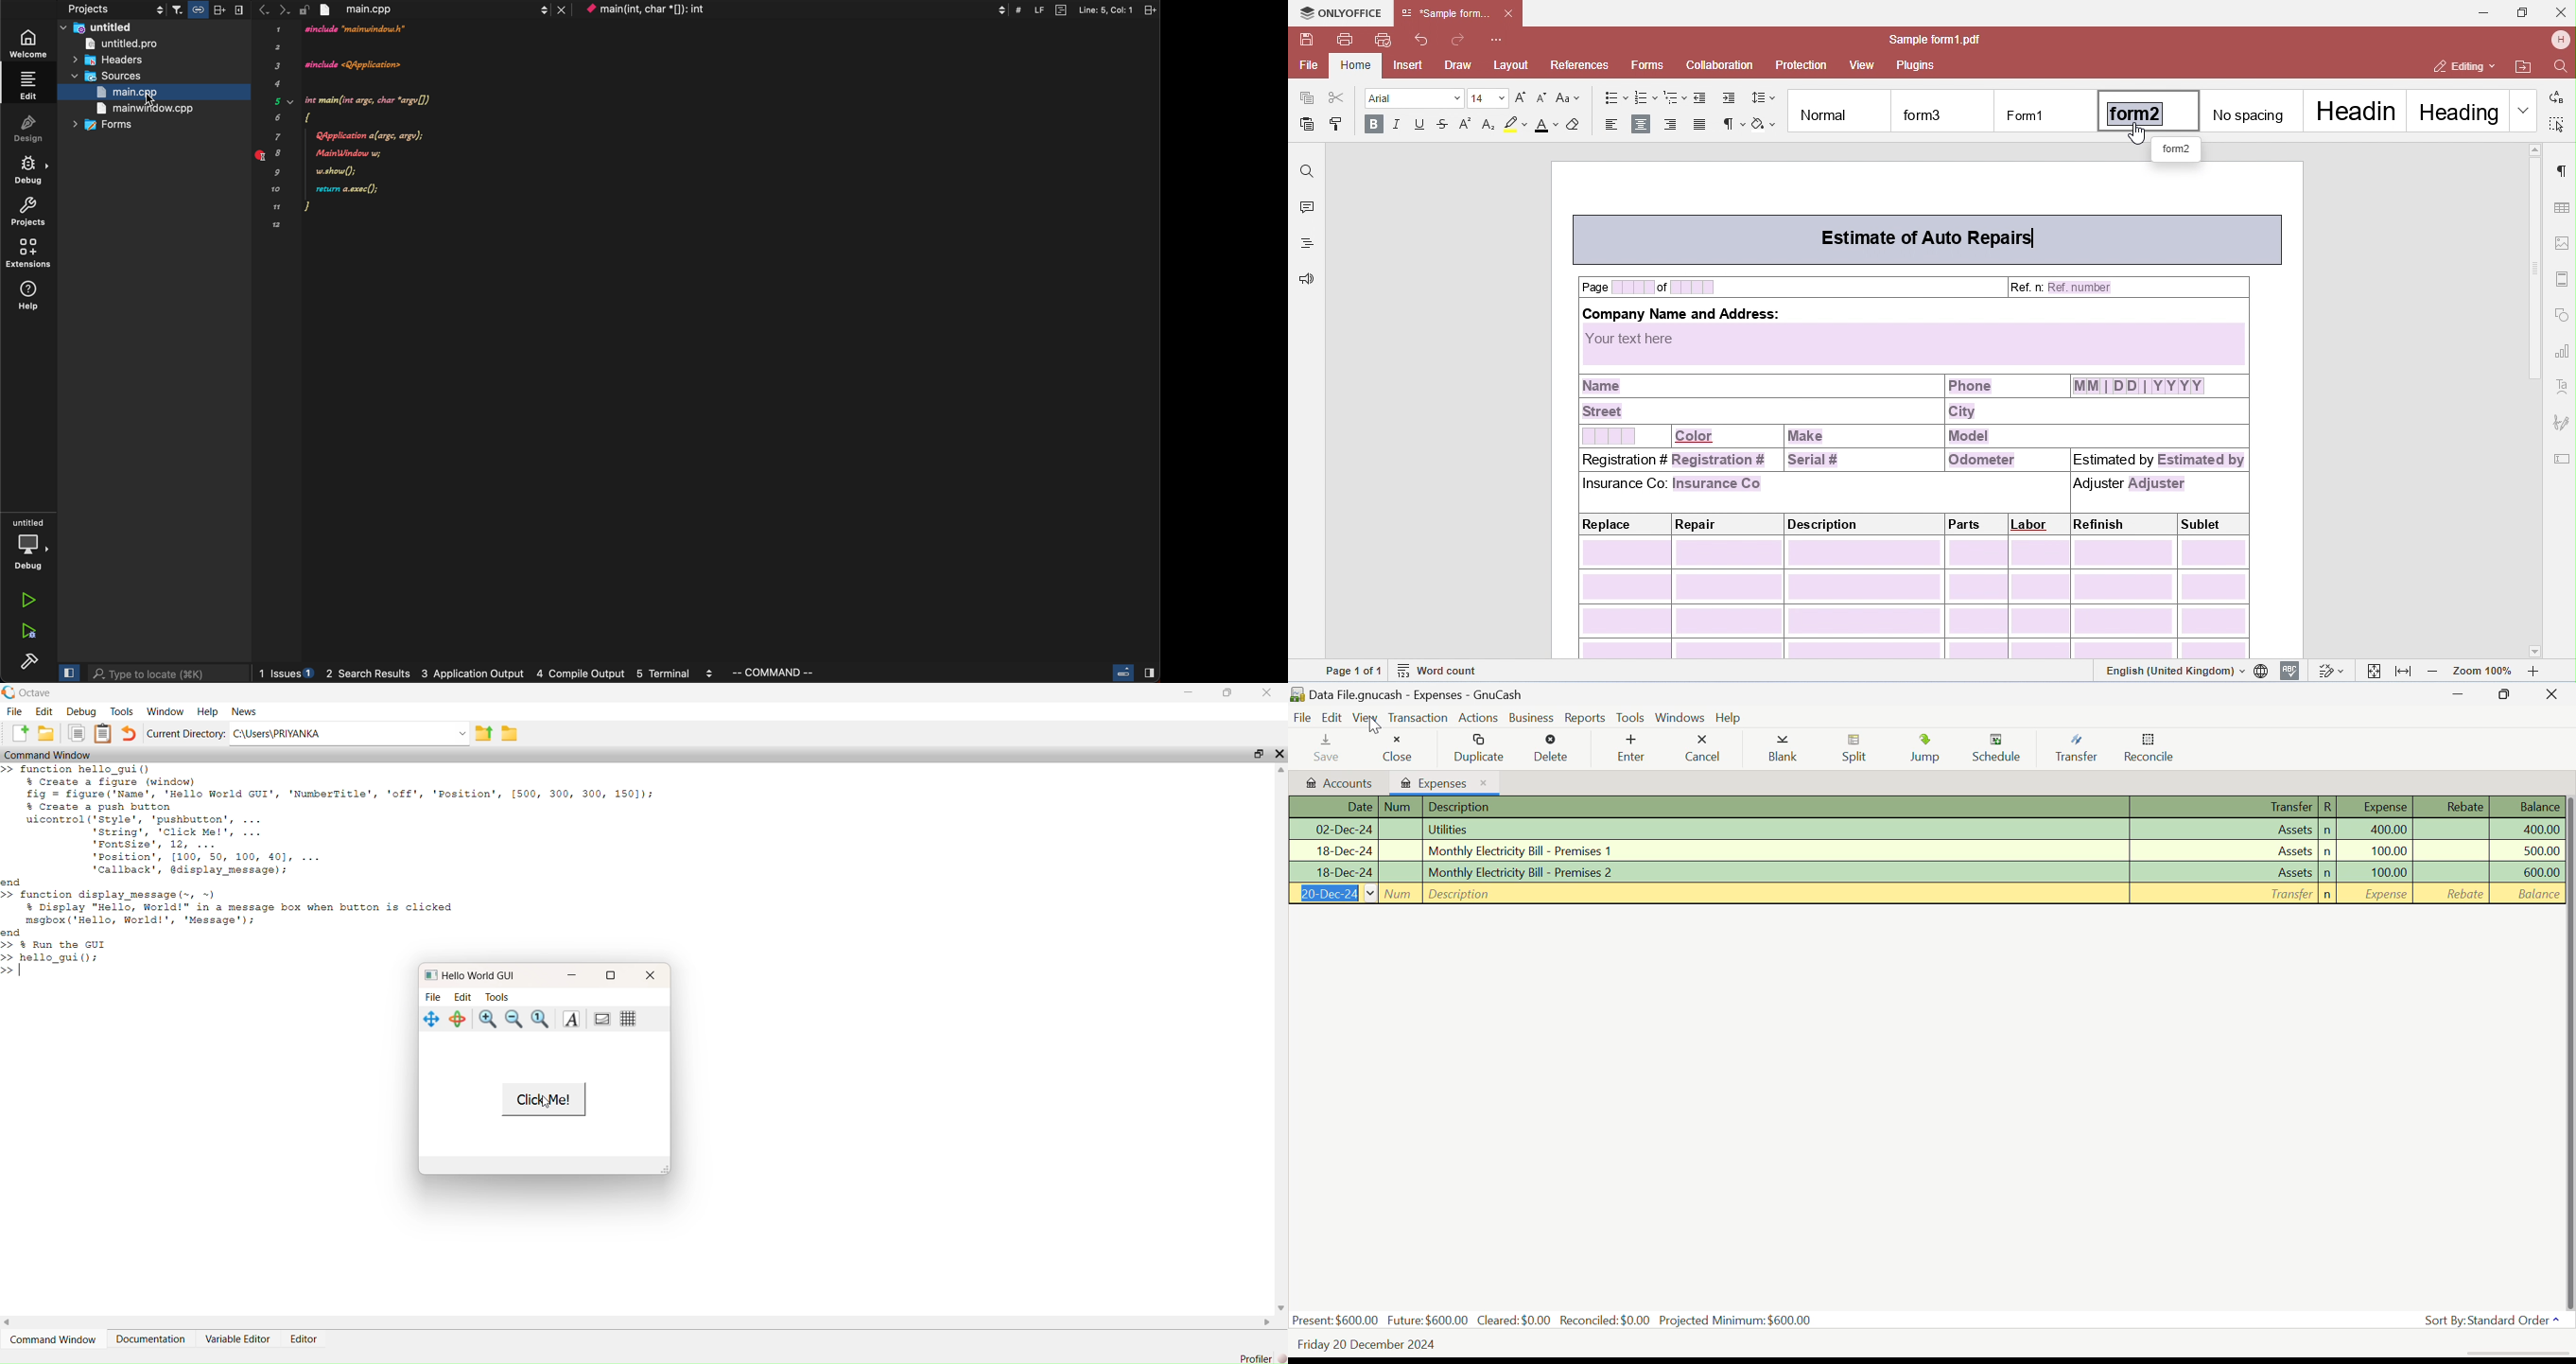 This screenshot has width=2576, height=1372. I want to click on Command Window, so click(56, 1341).